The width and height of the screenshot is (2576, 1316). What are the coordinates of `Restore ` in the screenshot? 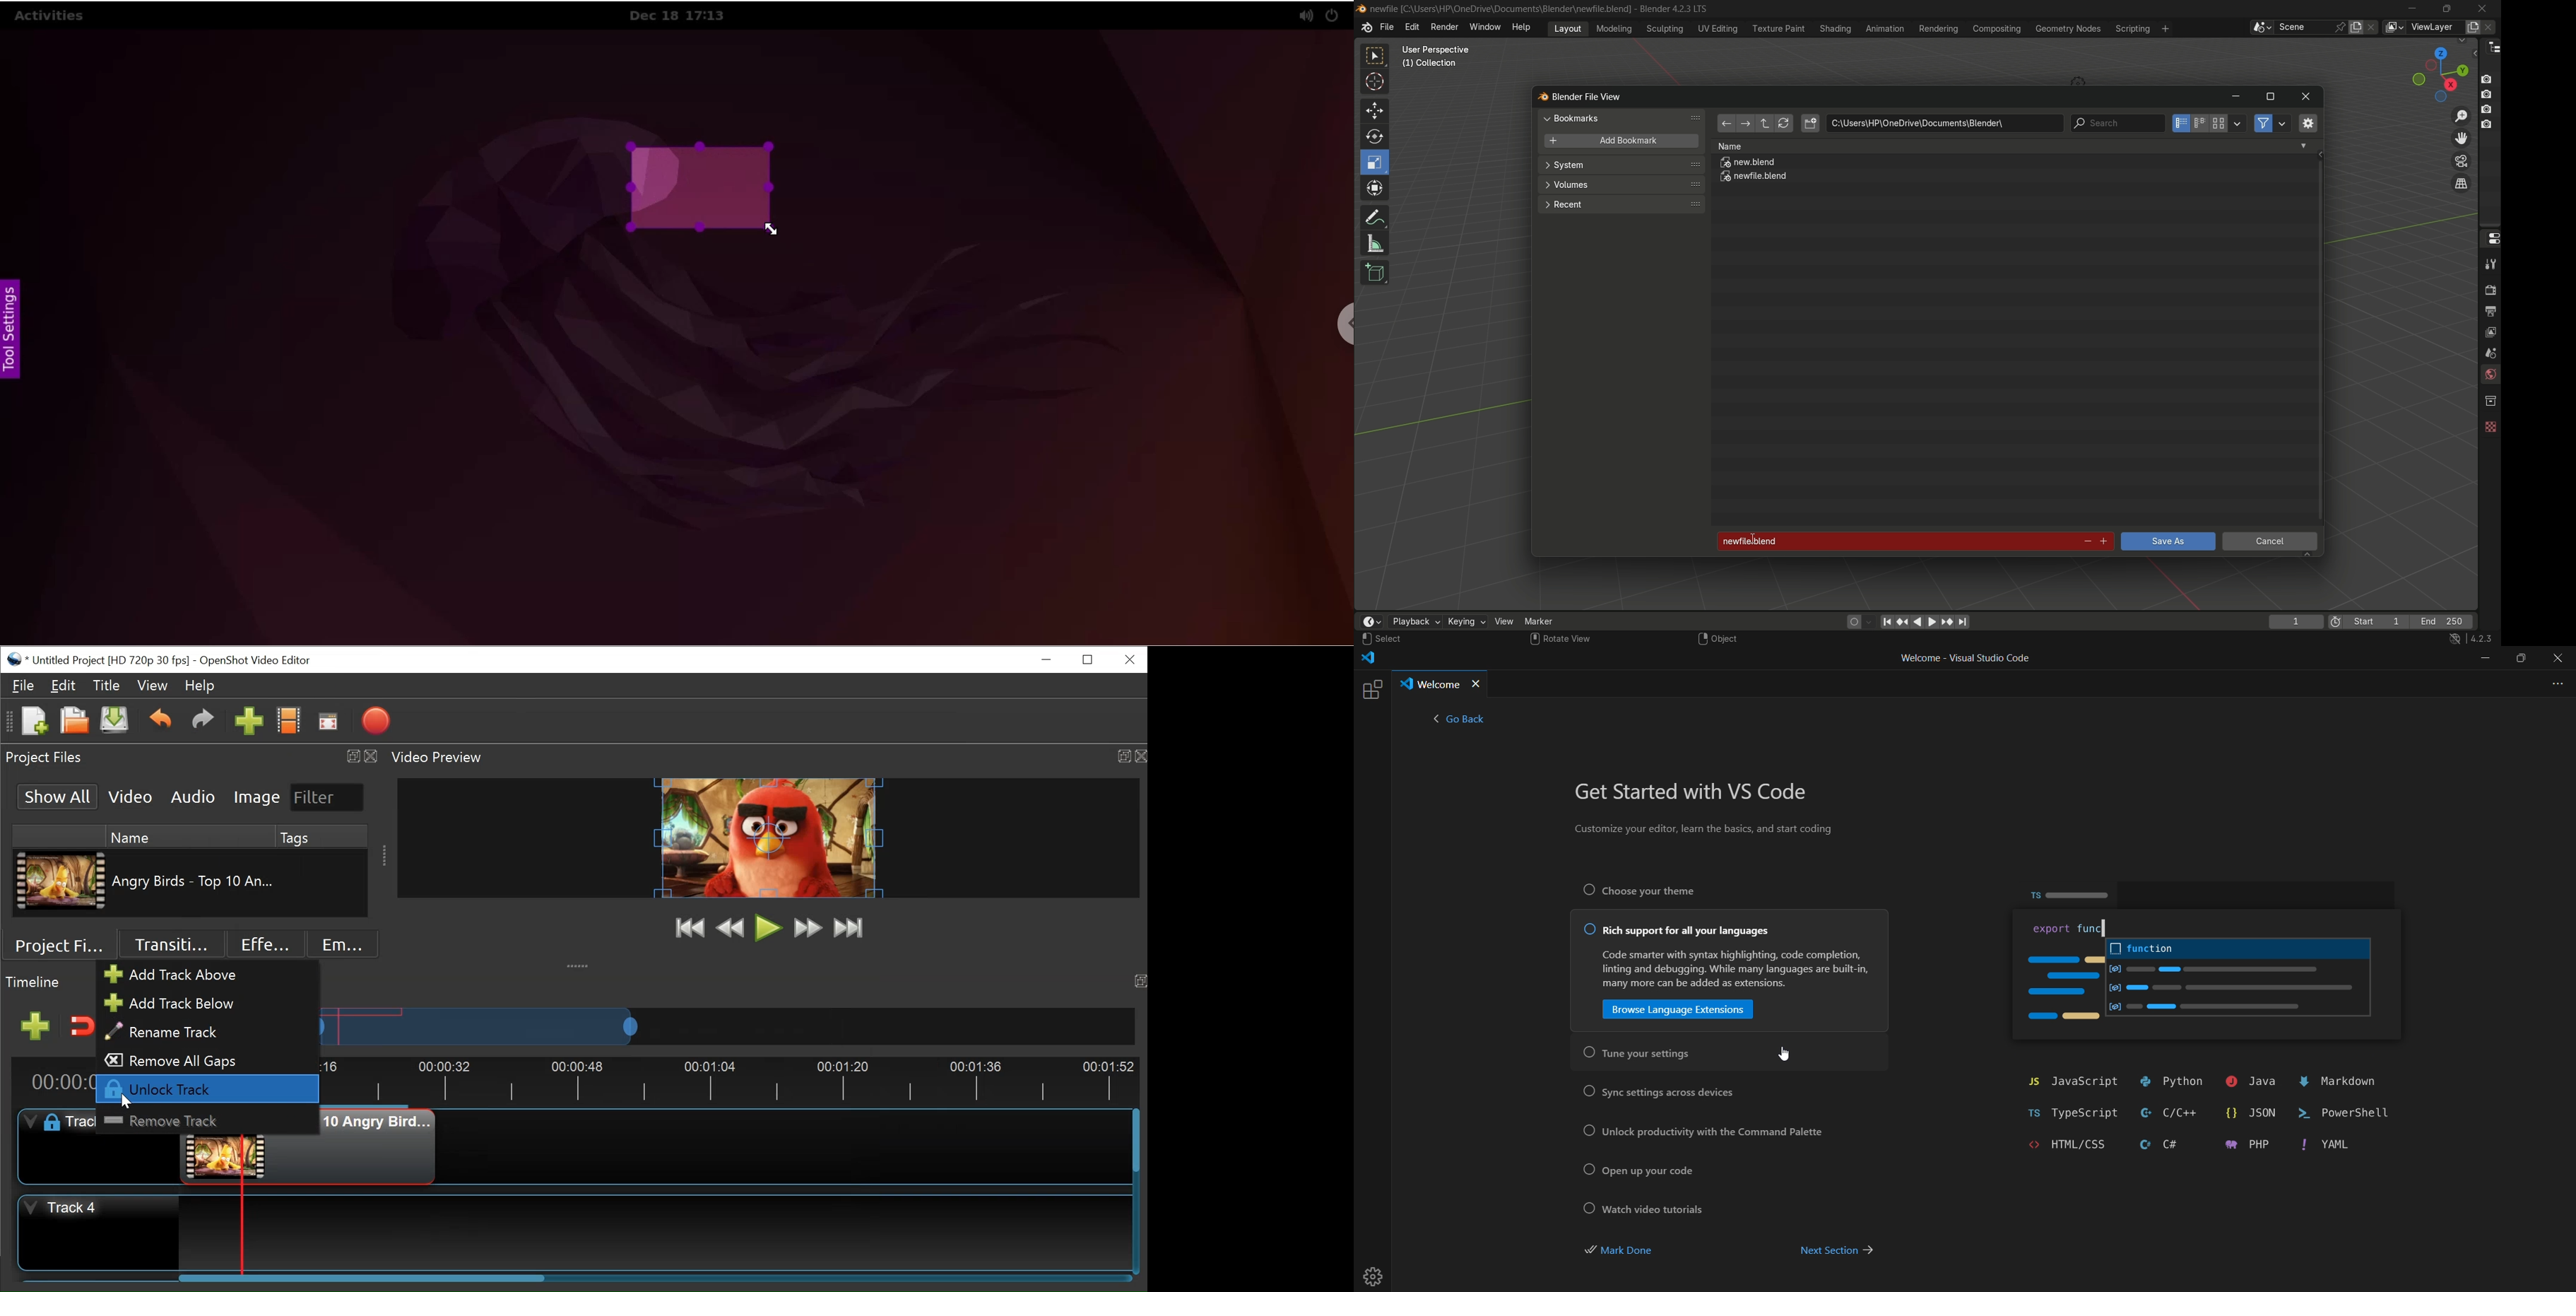 It's located at (1088, 660).